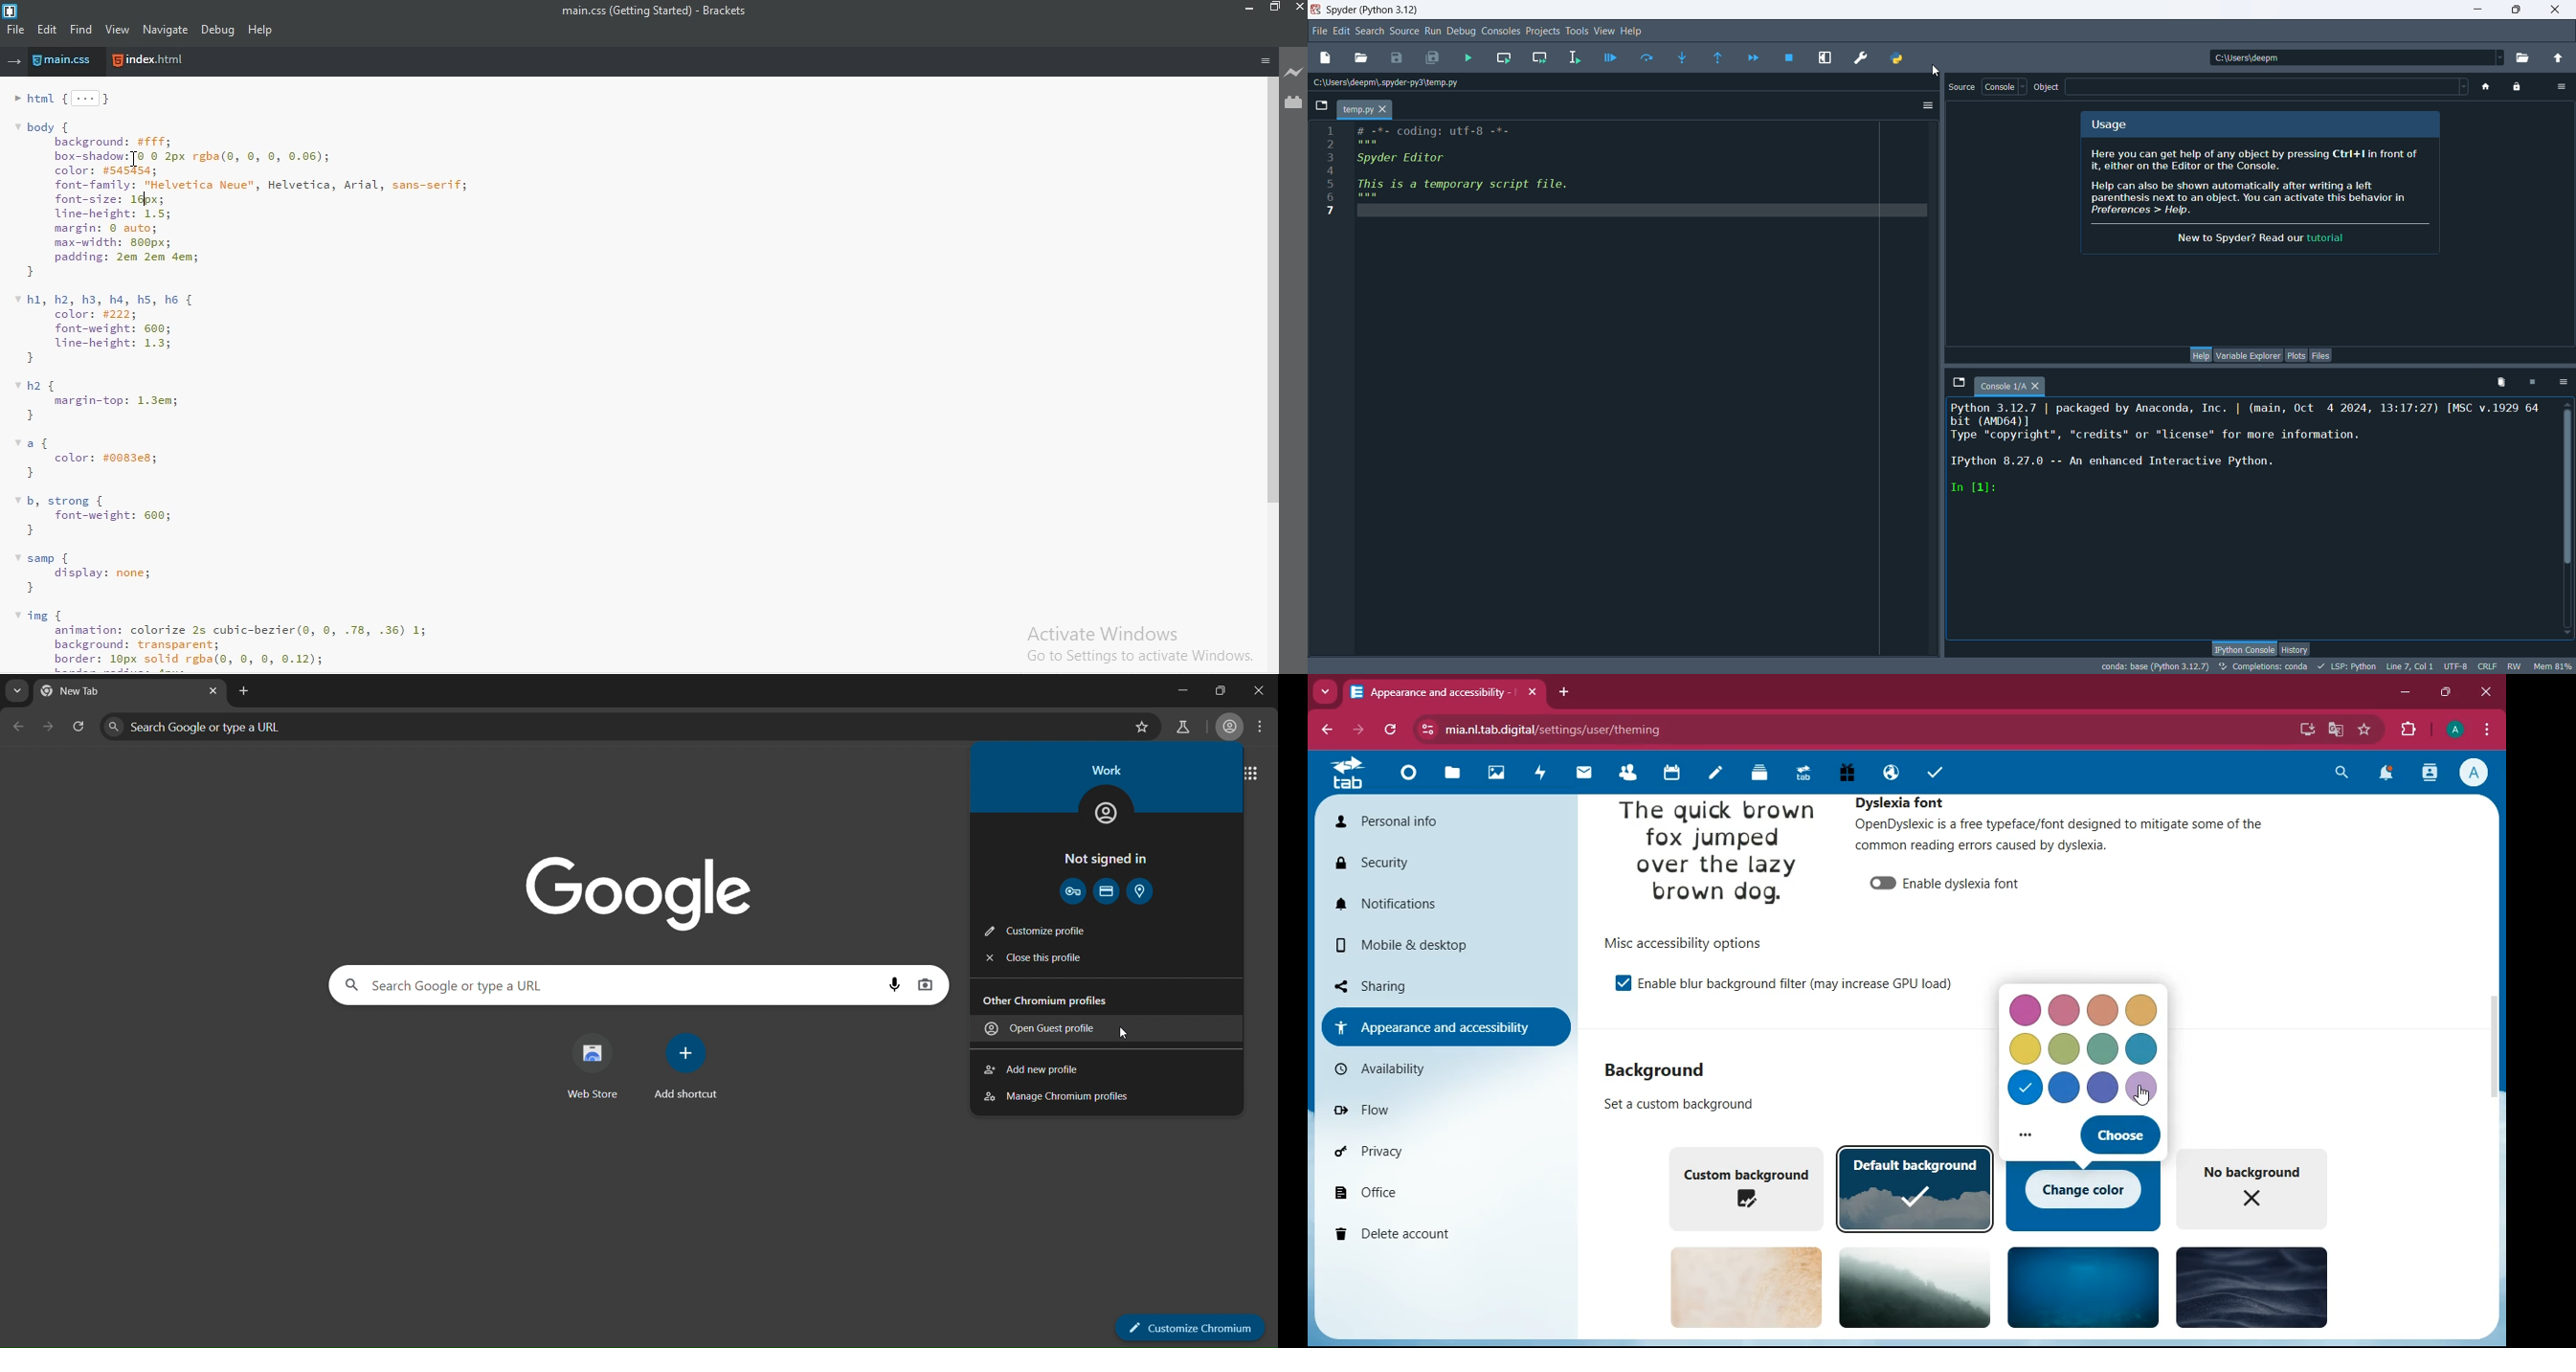 The image size is (2576, 1372). What do you see at coordinates (2561, 57) in the screenshot?
I see `change to parent directory` at bounding box center [2561, 57].